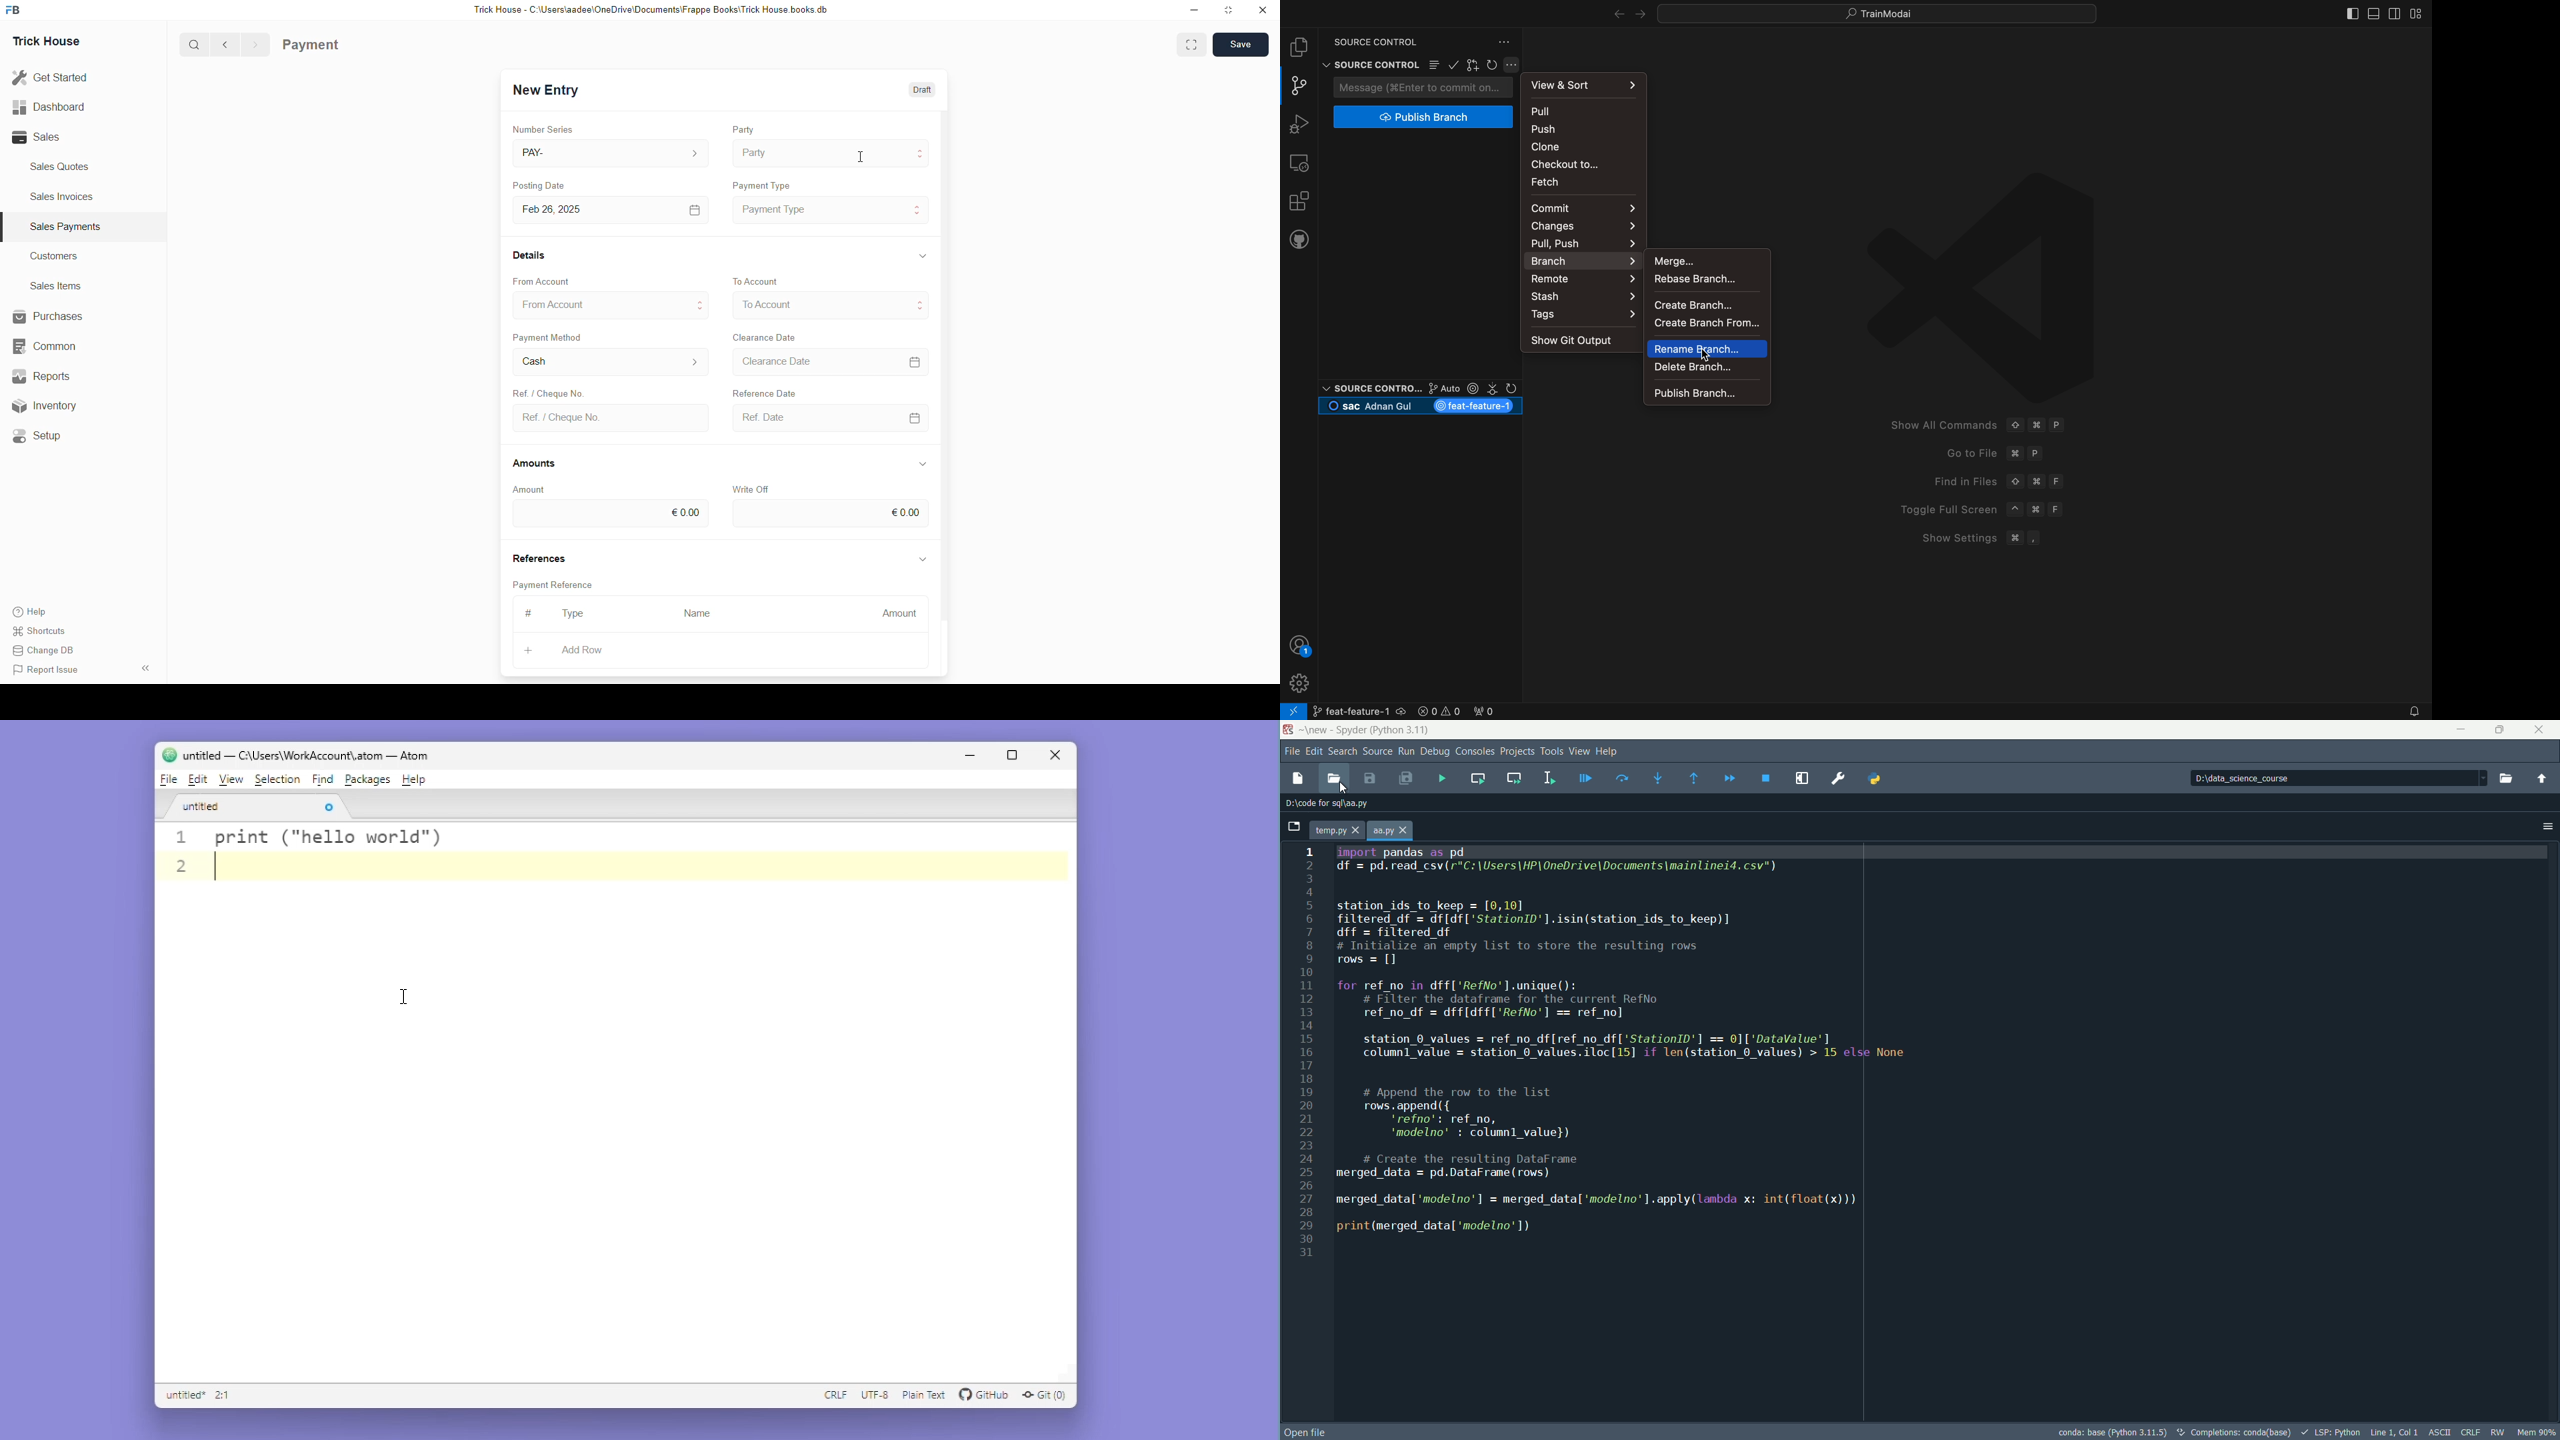 The height and width of the screenshot is (1456, 2576). What do you see at coordinates (529, 613) in the screenshot?
I see `#` at bounding box center [529, 613].